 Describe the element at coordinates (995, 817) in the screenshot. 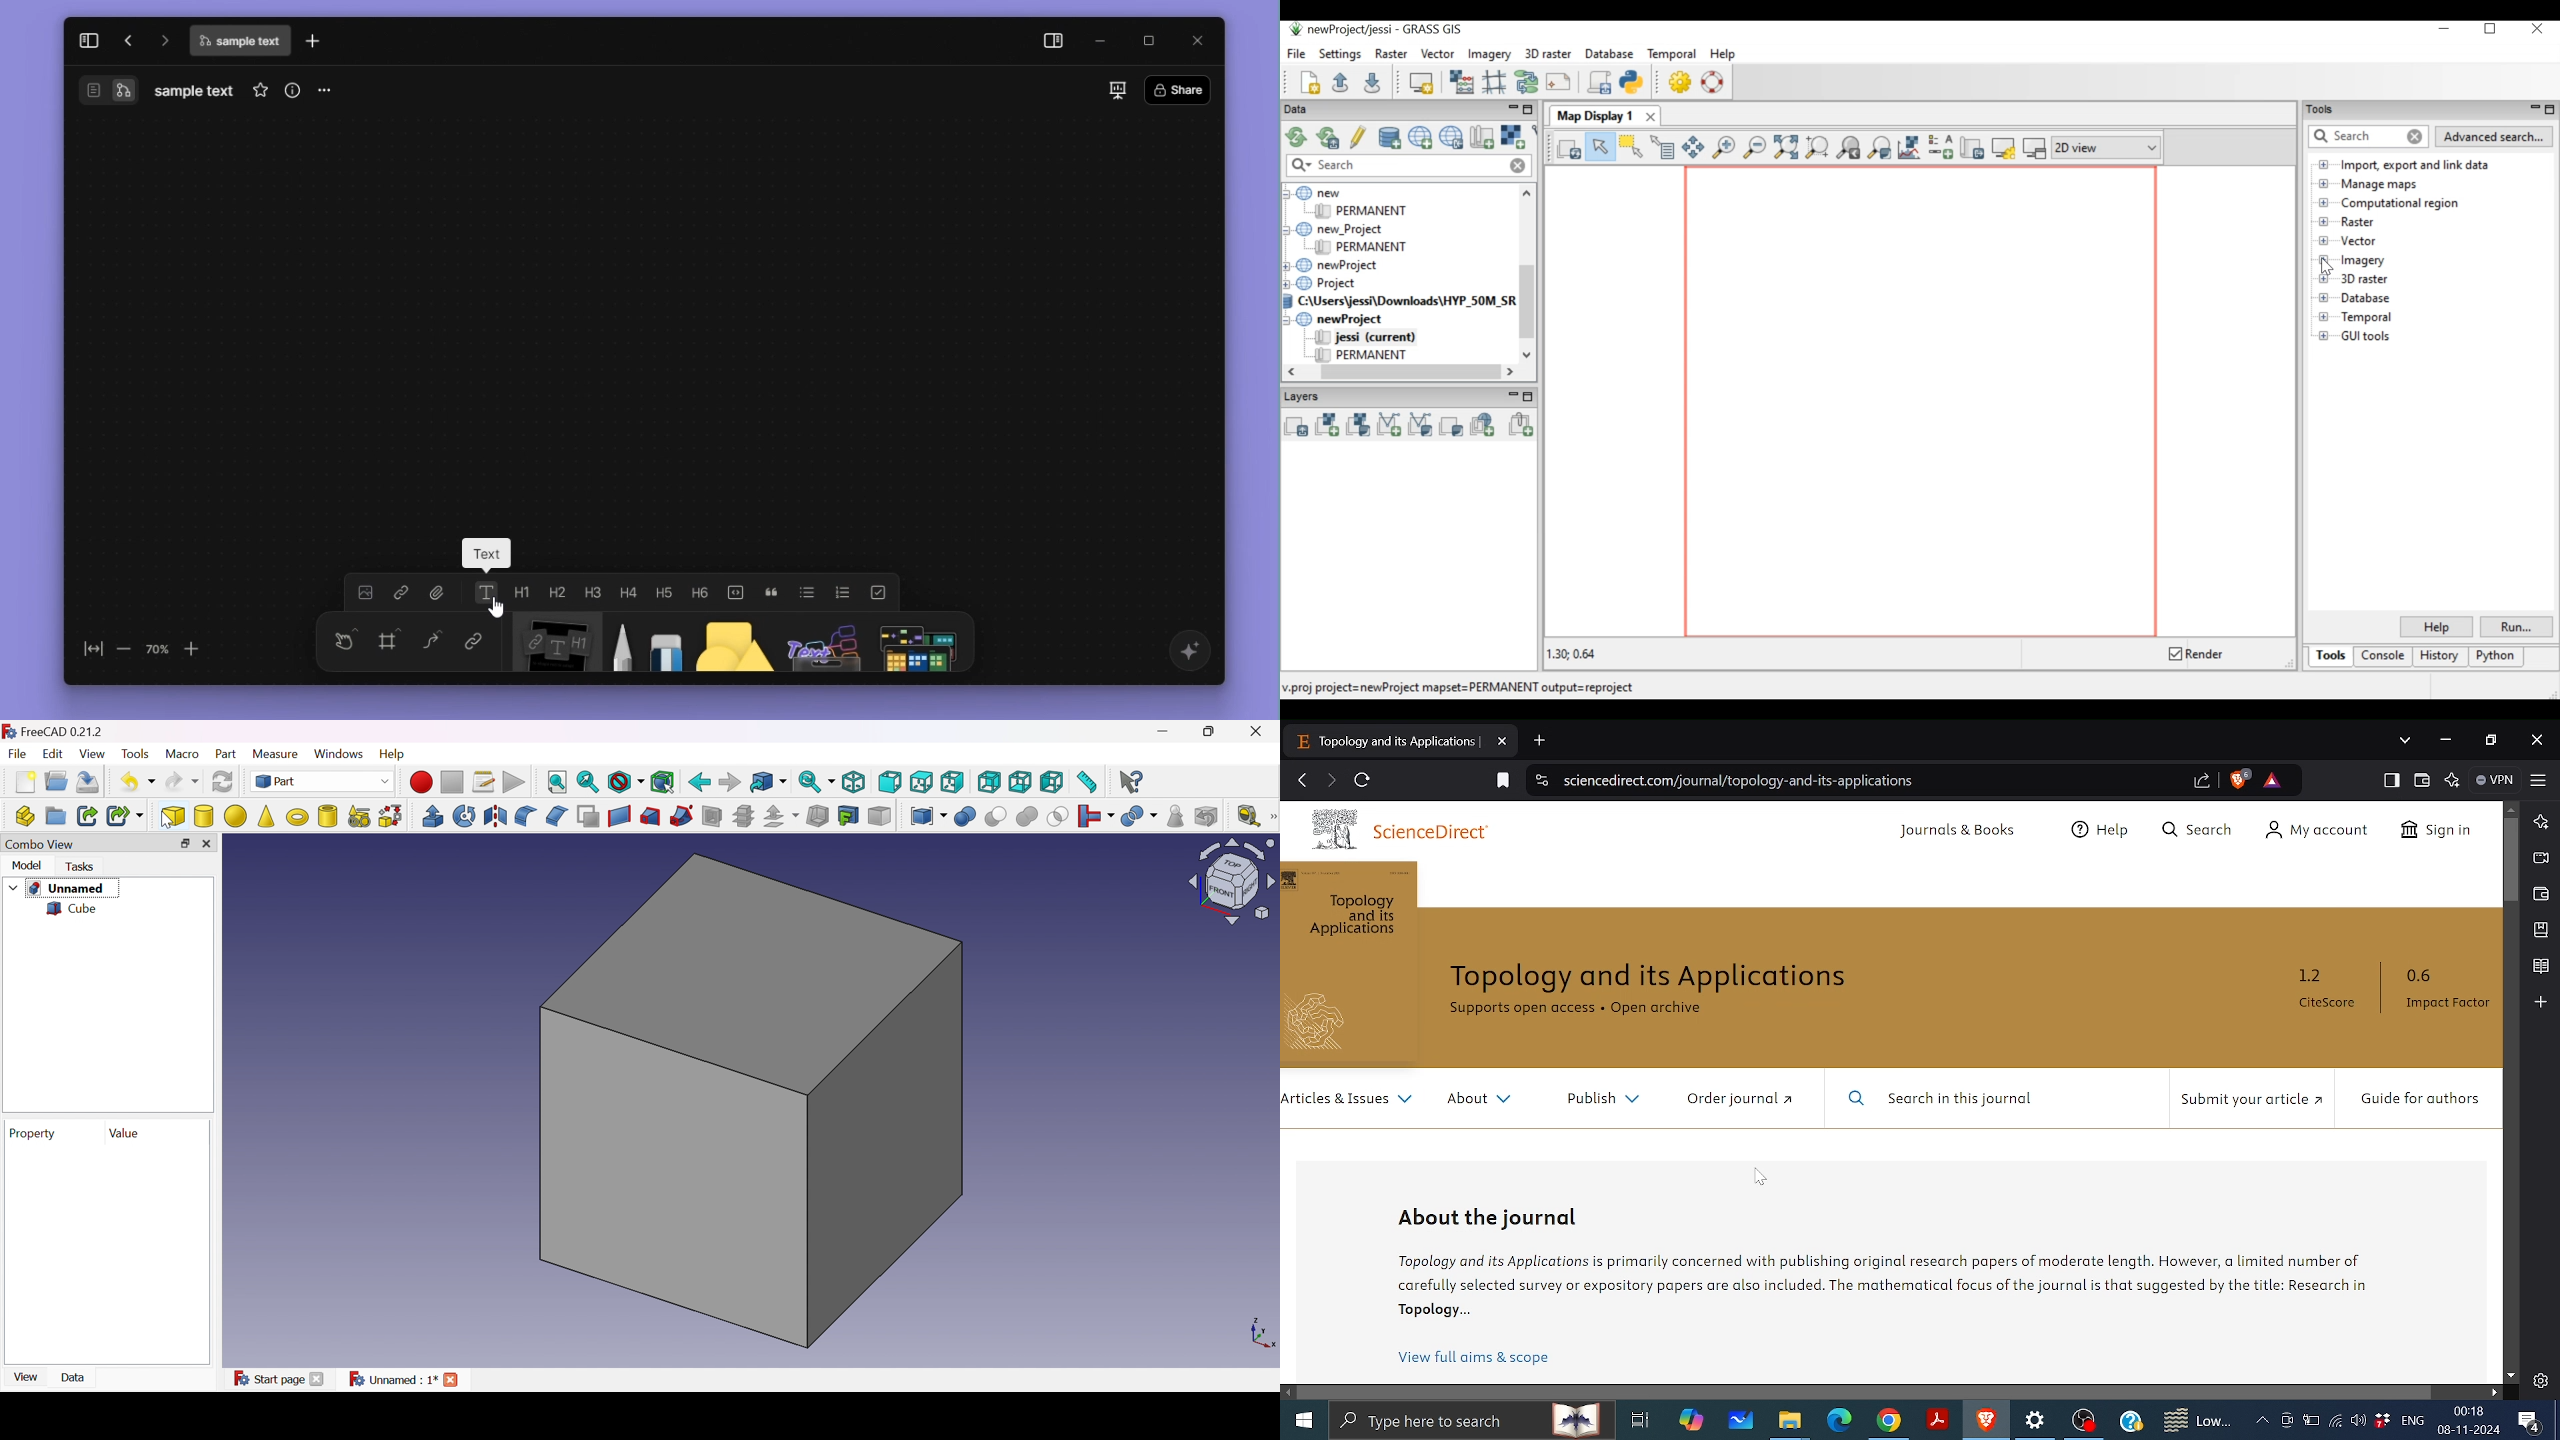

I see `Cut` at that location.